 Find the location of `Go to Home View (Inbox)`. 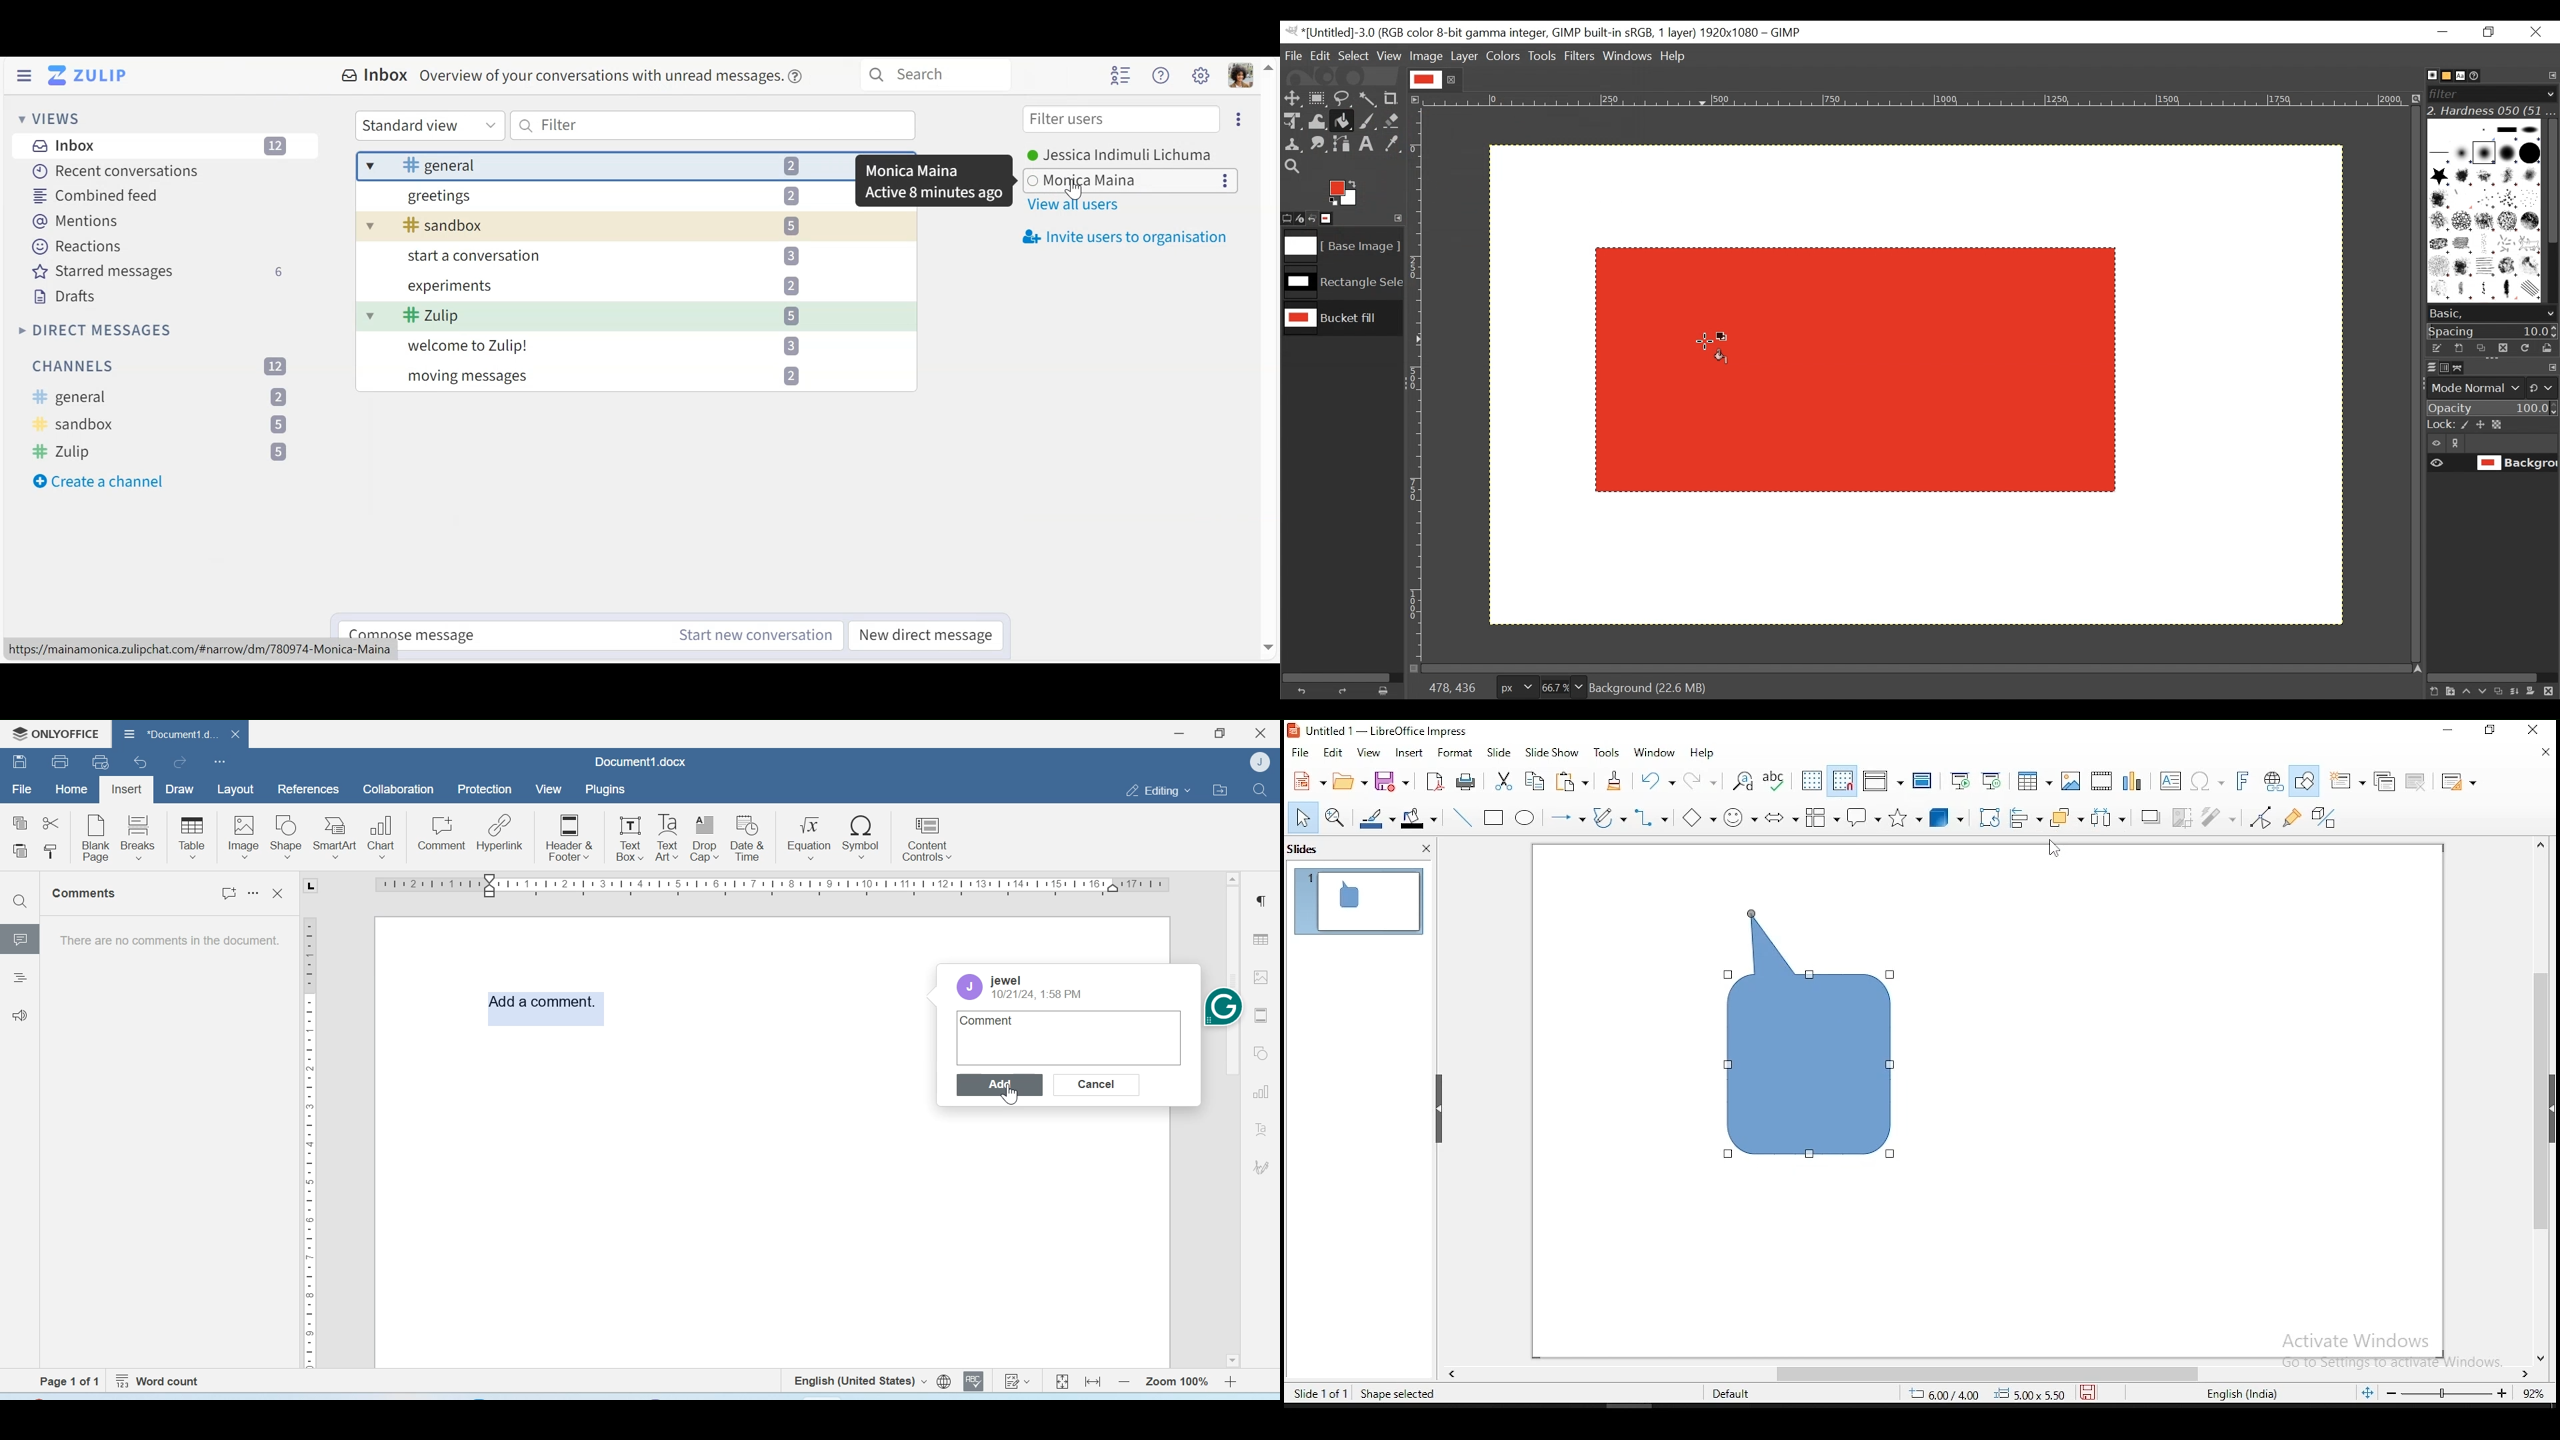

Go to Home View (Inbox) is located at coordinates (87, 75).